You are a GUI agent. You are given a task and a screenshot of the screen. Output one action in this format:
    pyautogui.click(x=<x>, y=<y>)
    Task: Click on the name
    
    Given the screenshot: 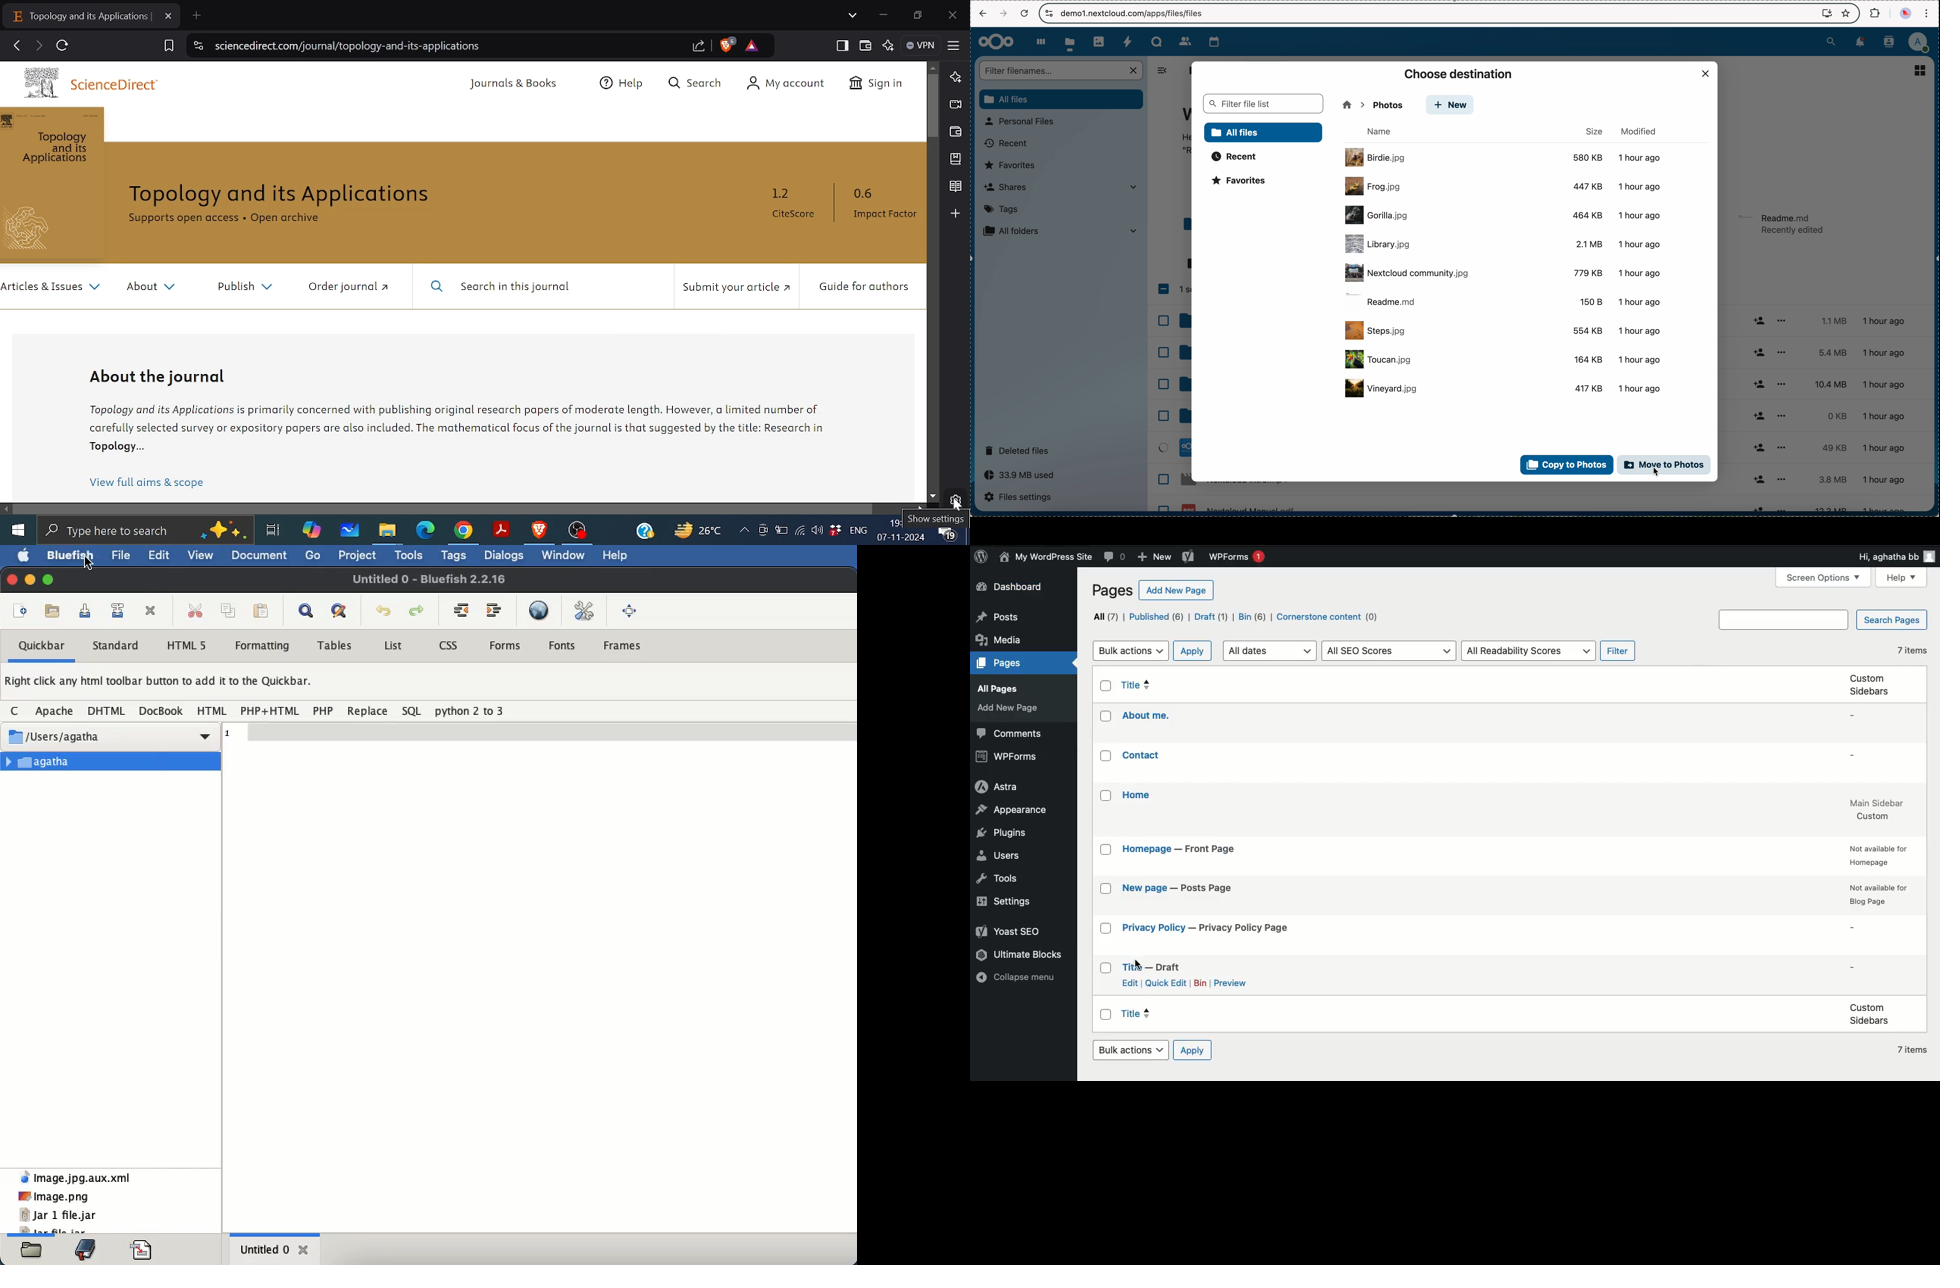 What is the action you would take?
    pyautogui.click(x=1382, y=132)
    